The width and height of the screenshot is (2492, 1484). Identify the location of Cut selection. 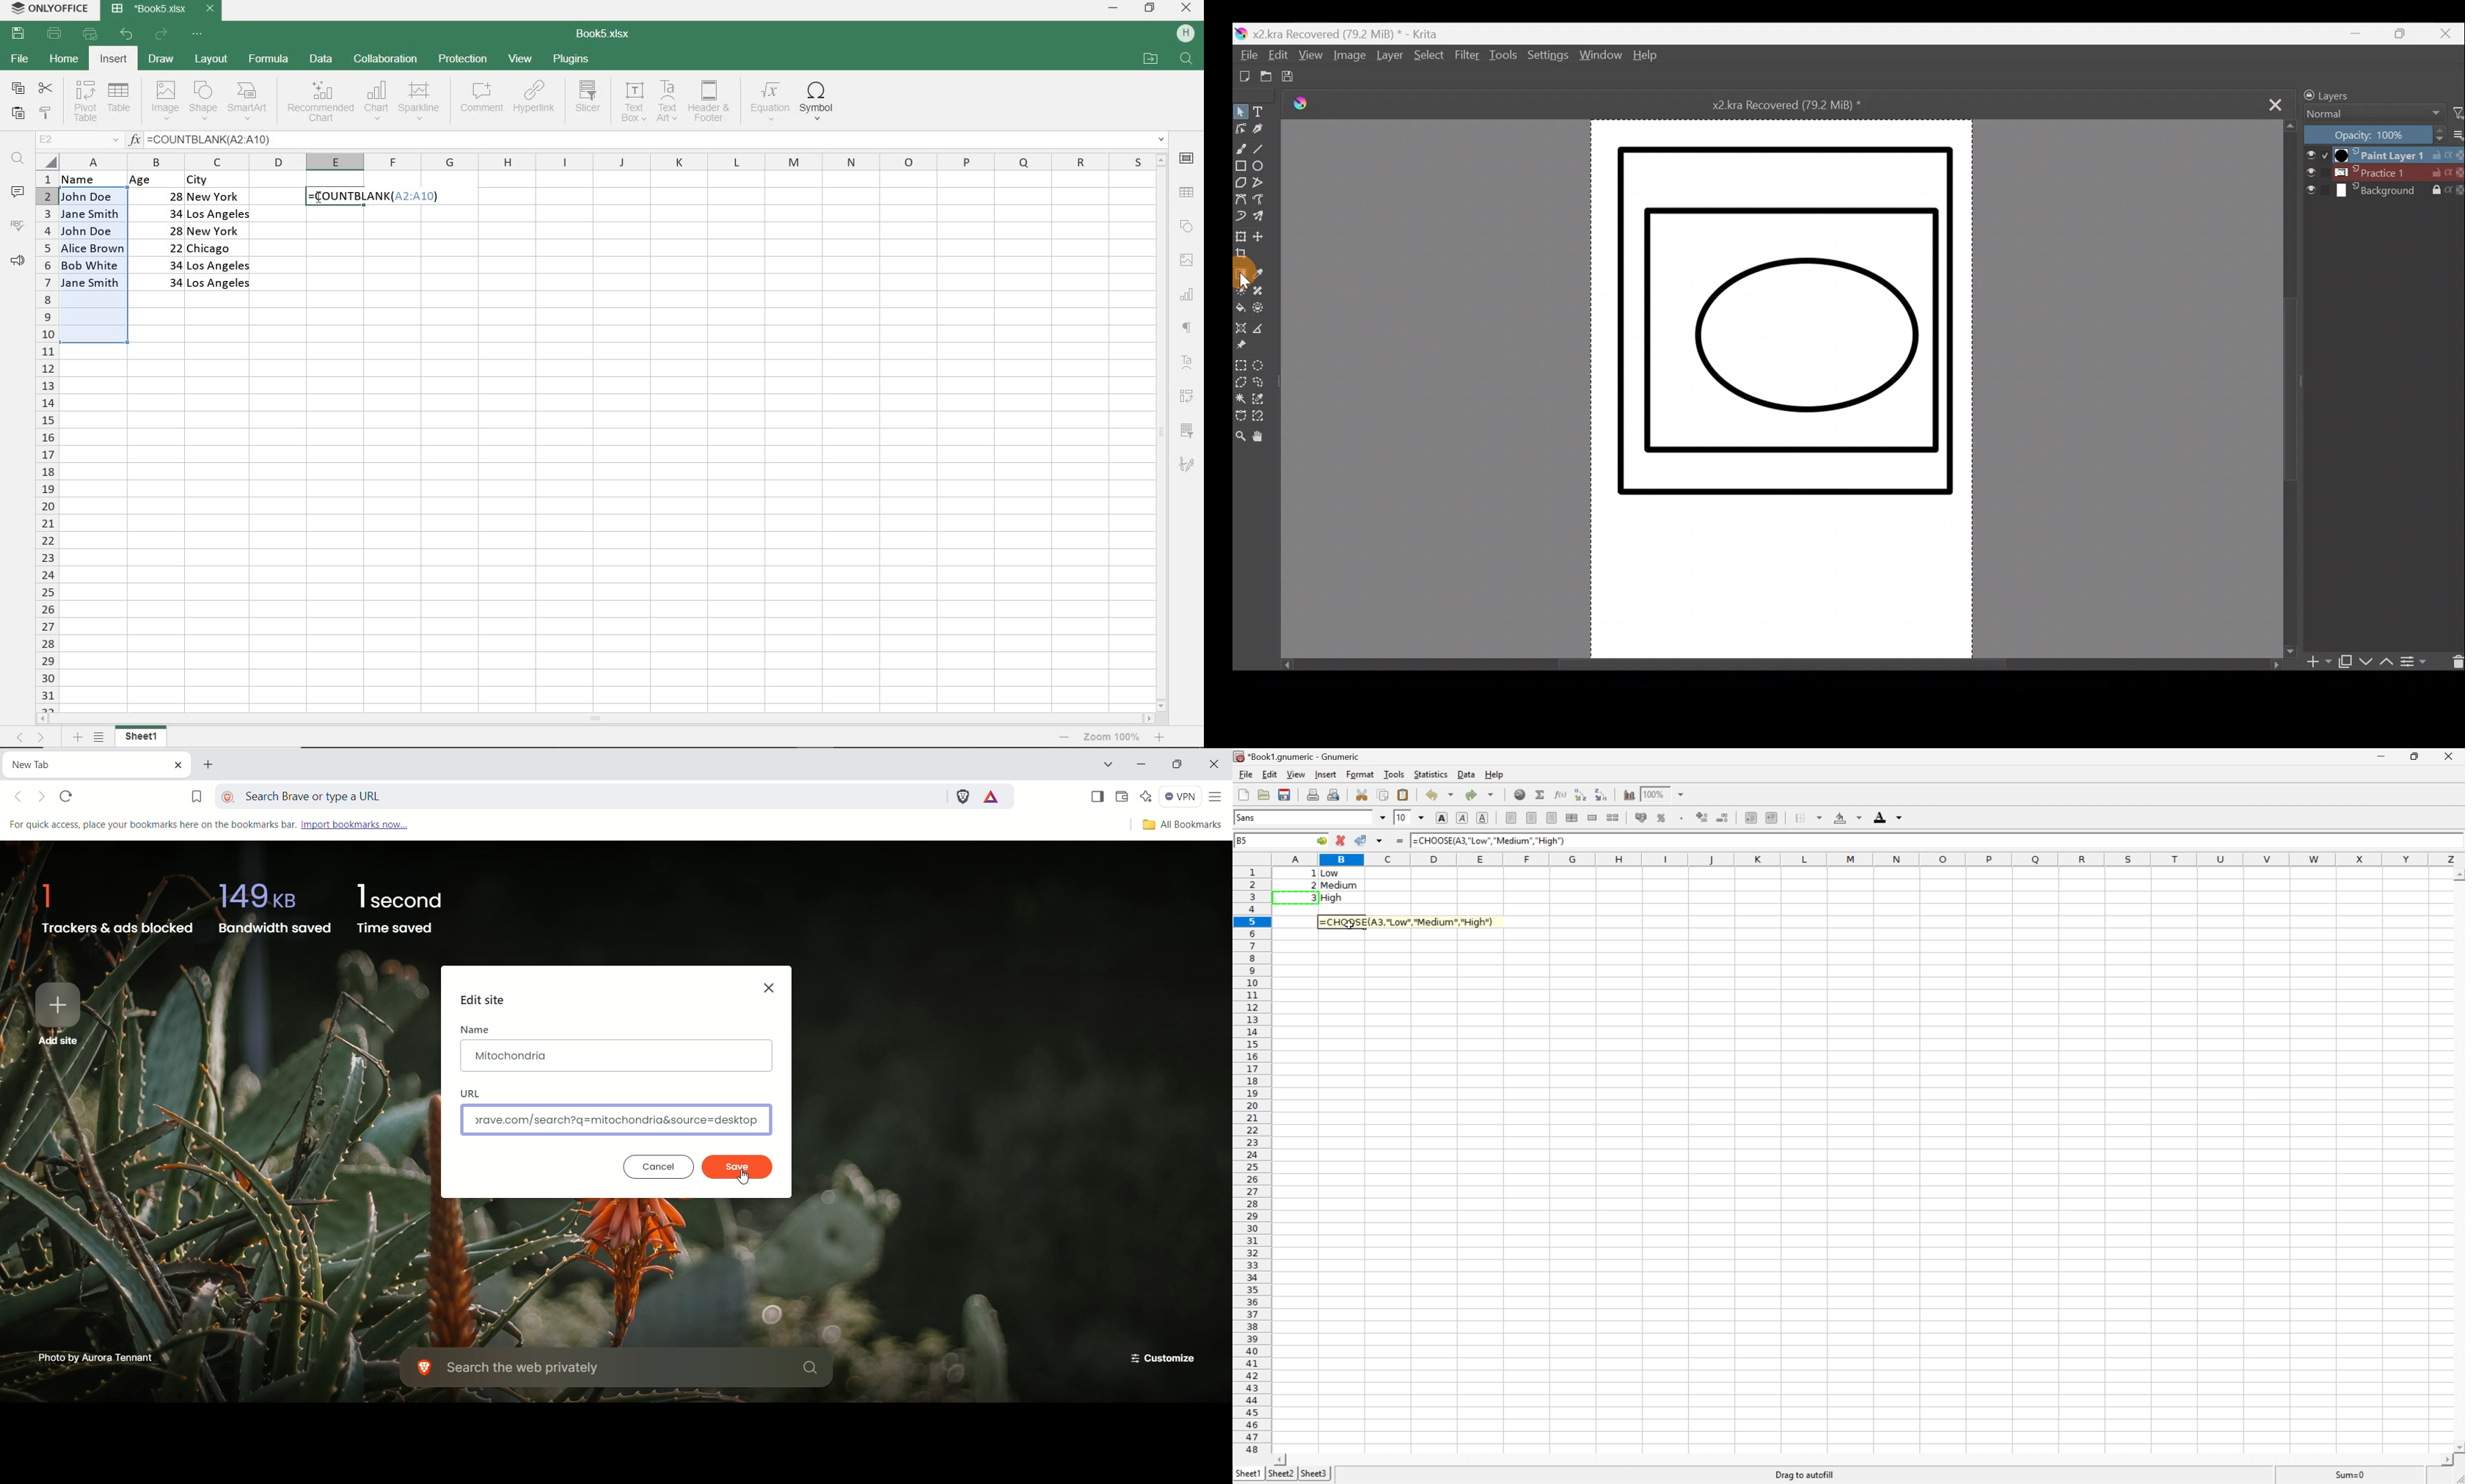
(1362, 794).